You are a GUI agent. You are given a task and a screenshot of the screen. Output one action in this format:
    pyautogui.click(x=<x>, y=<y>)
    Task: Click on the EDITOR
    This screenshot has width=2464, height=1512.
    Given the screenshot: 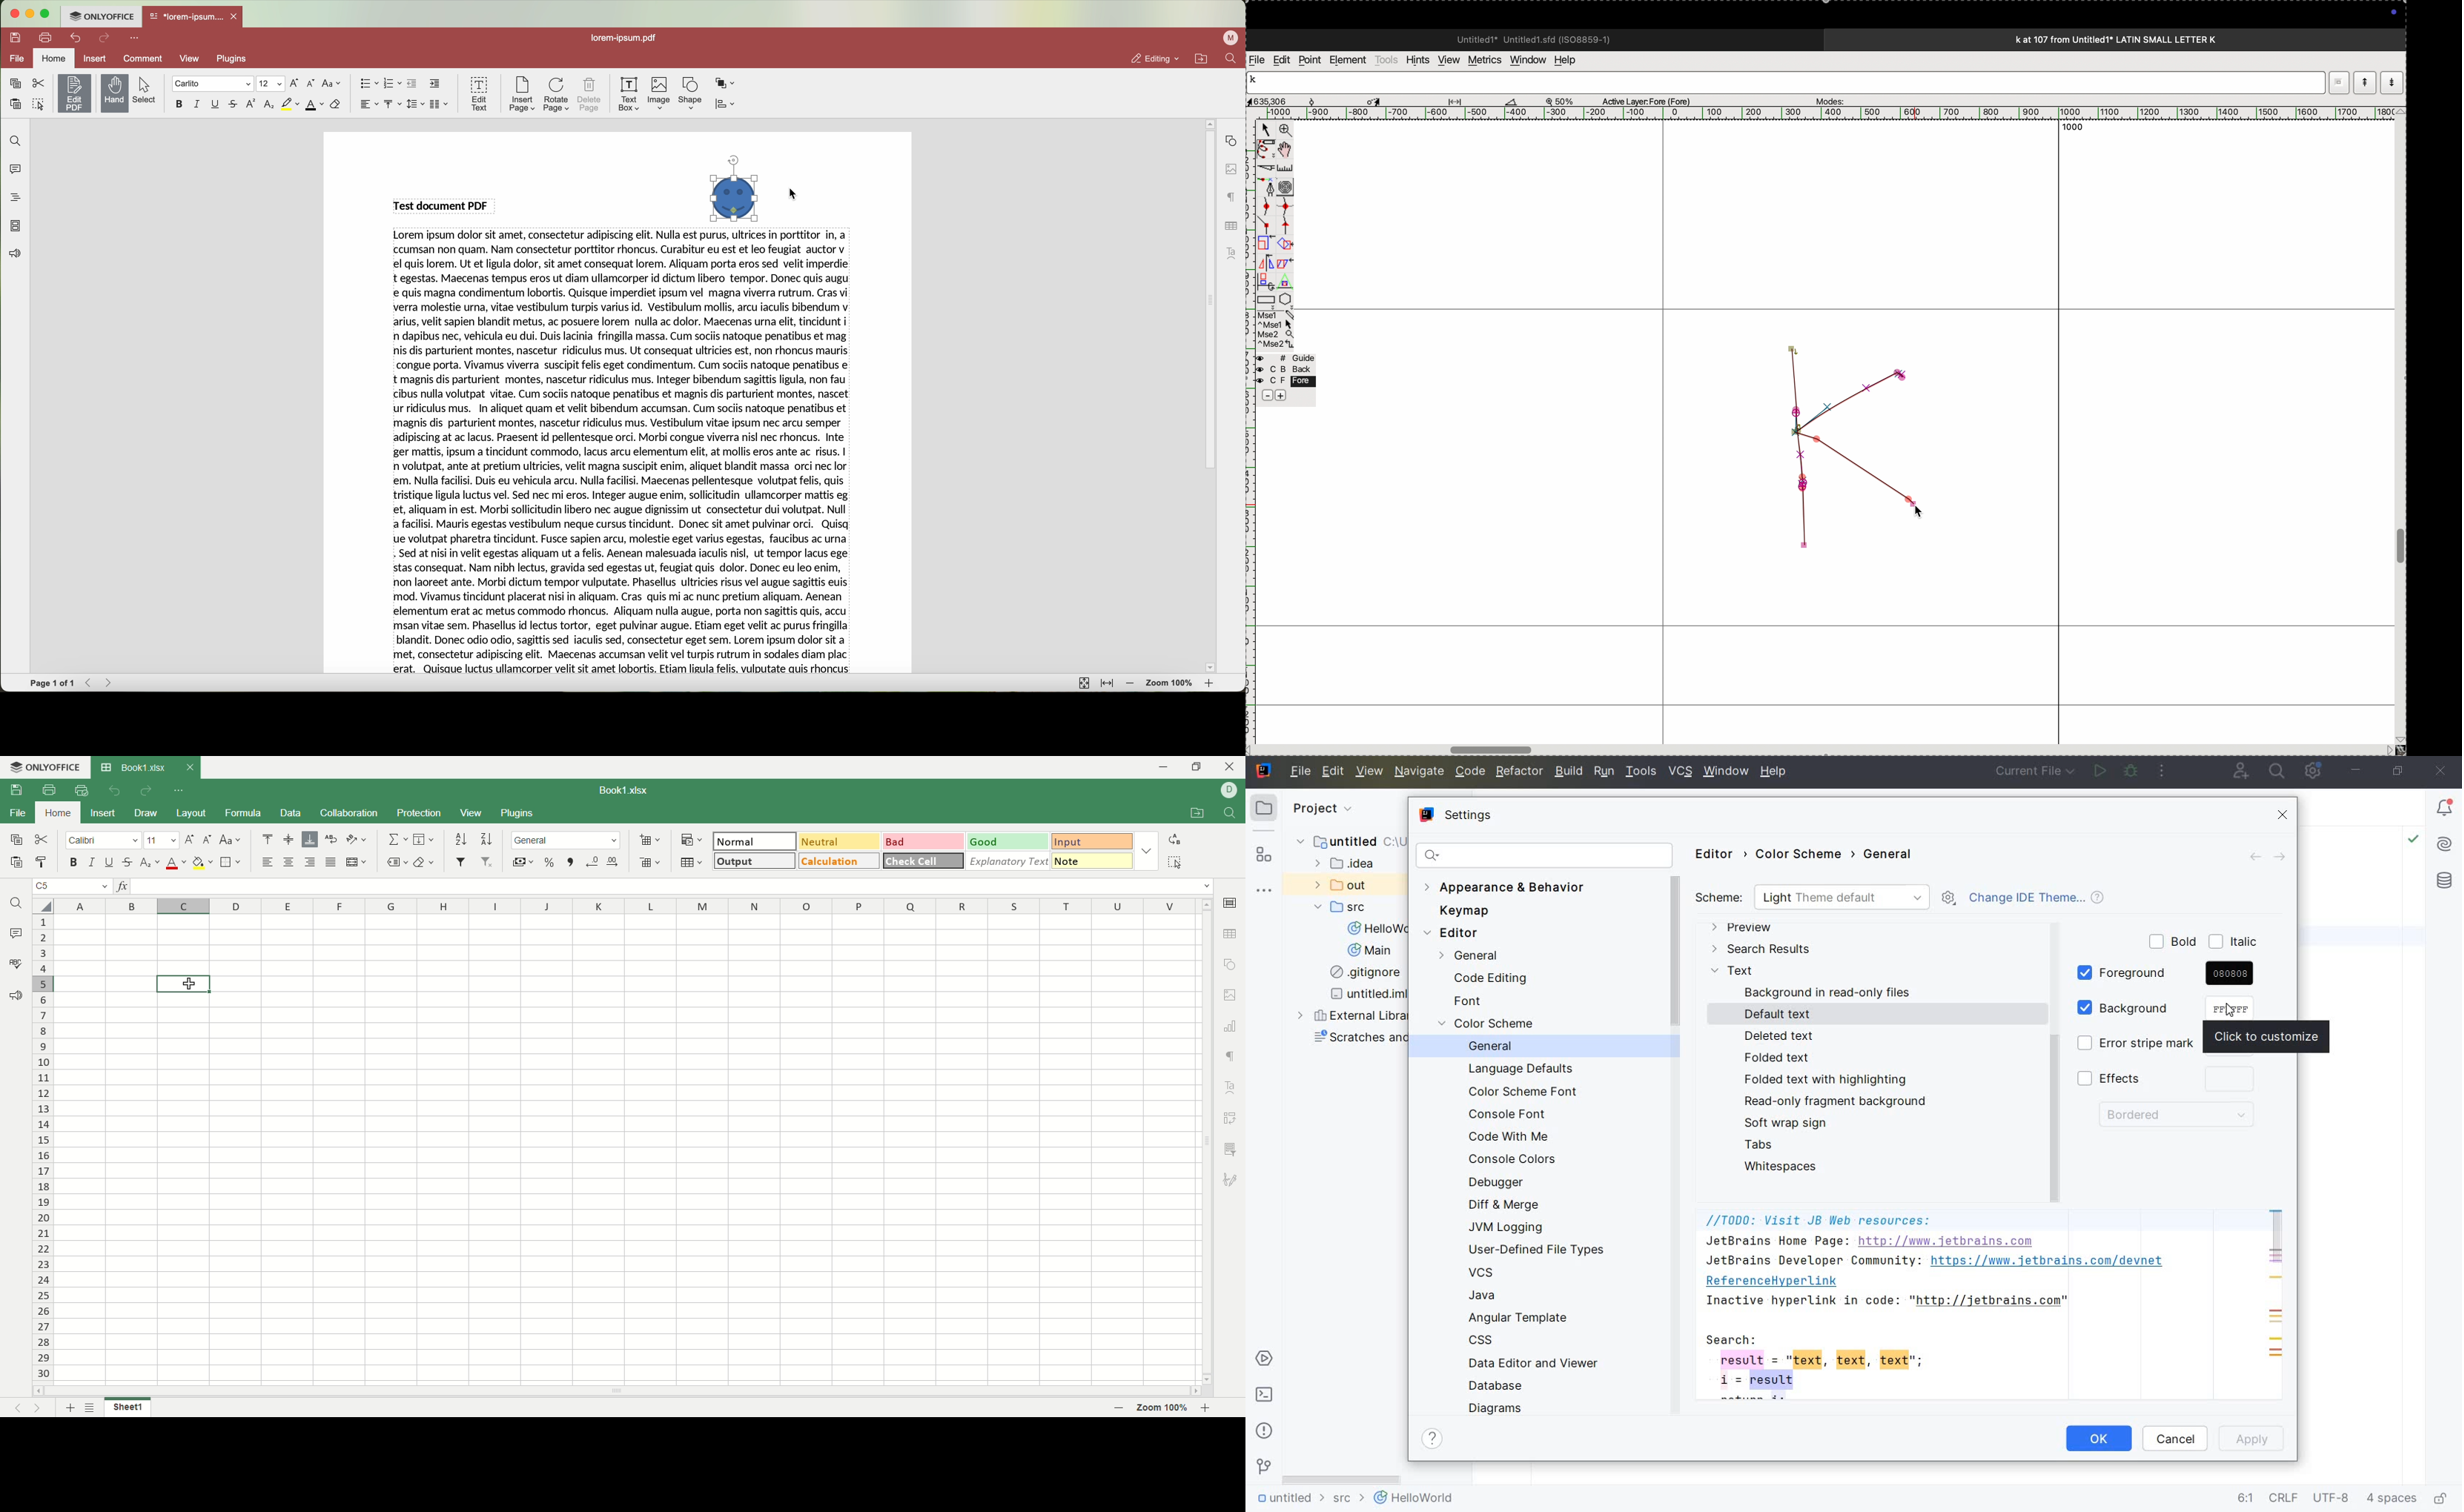 What is the action you would take?
    pyautogui.click(x=1455, y=933)
    